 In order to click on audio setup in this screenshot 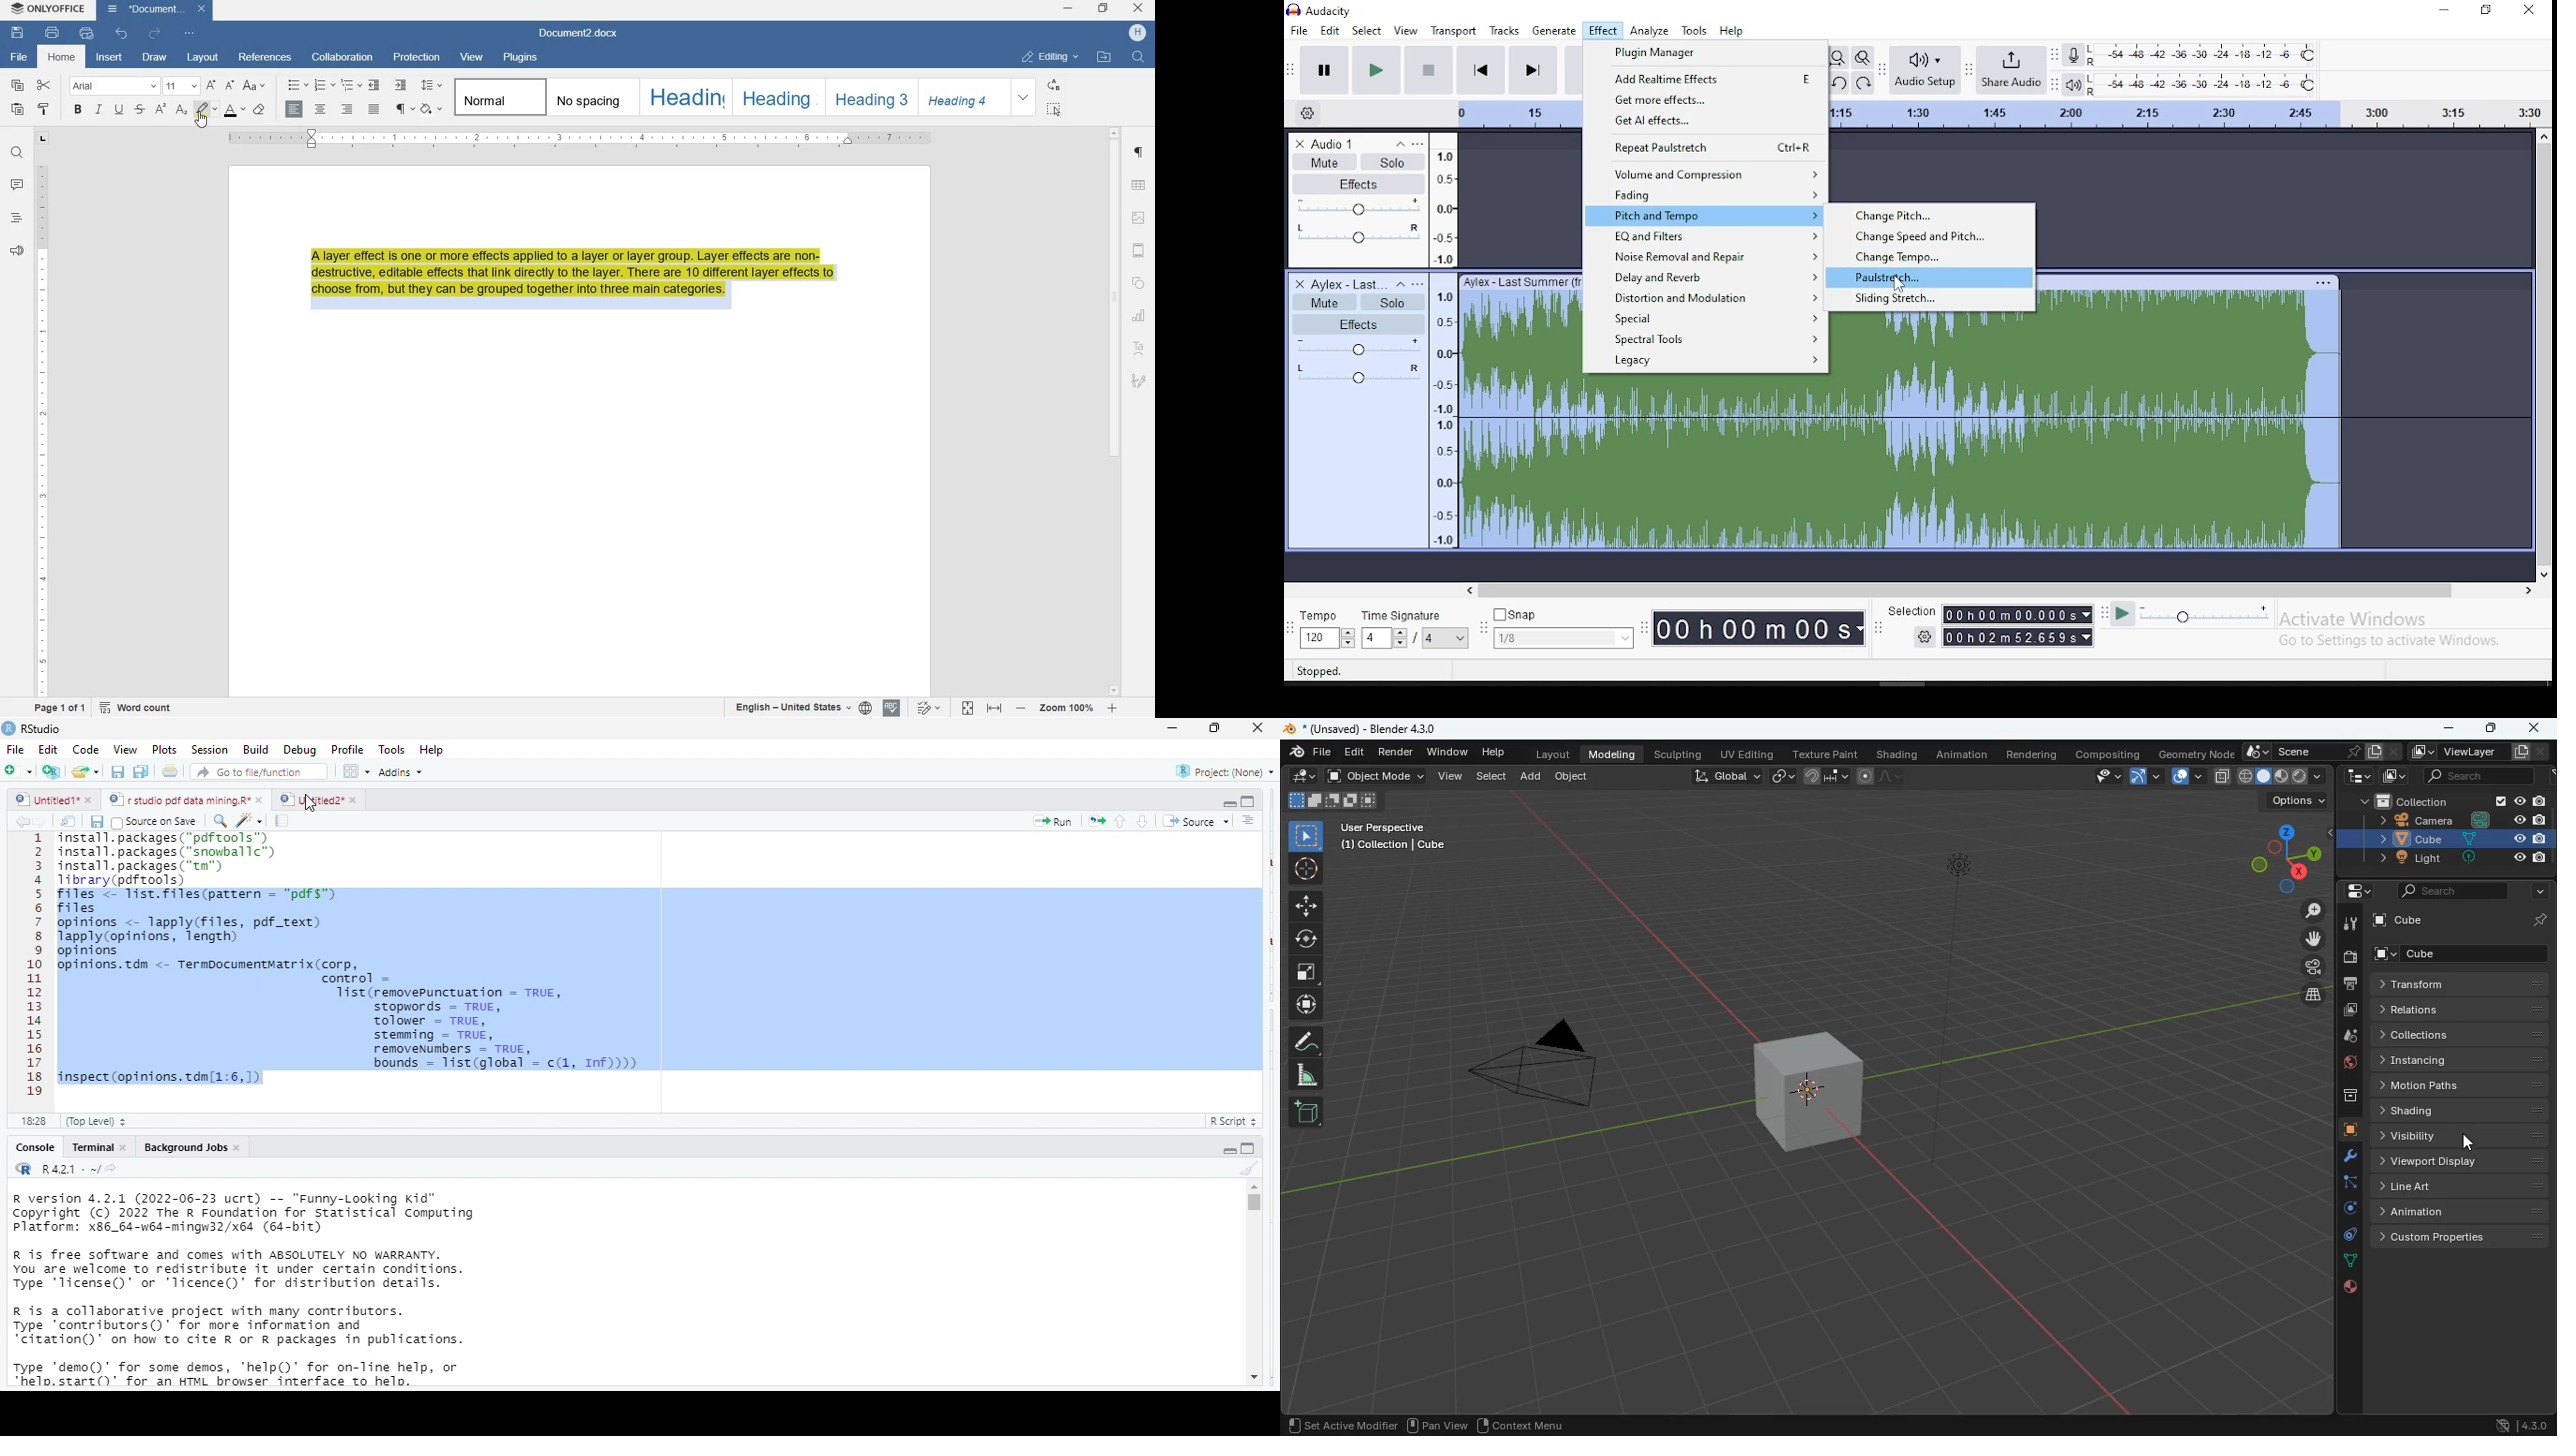, I will do `click(1925, 69)`.